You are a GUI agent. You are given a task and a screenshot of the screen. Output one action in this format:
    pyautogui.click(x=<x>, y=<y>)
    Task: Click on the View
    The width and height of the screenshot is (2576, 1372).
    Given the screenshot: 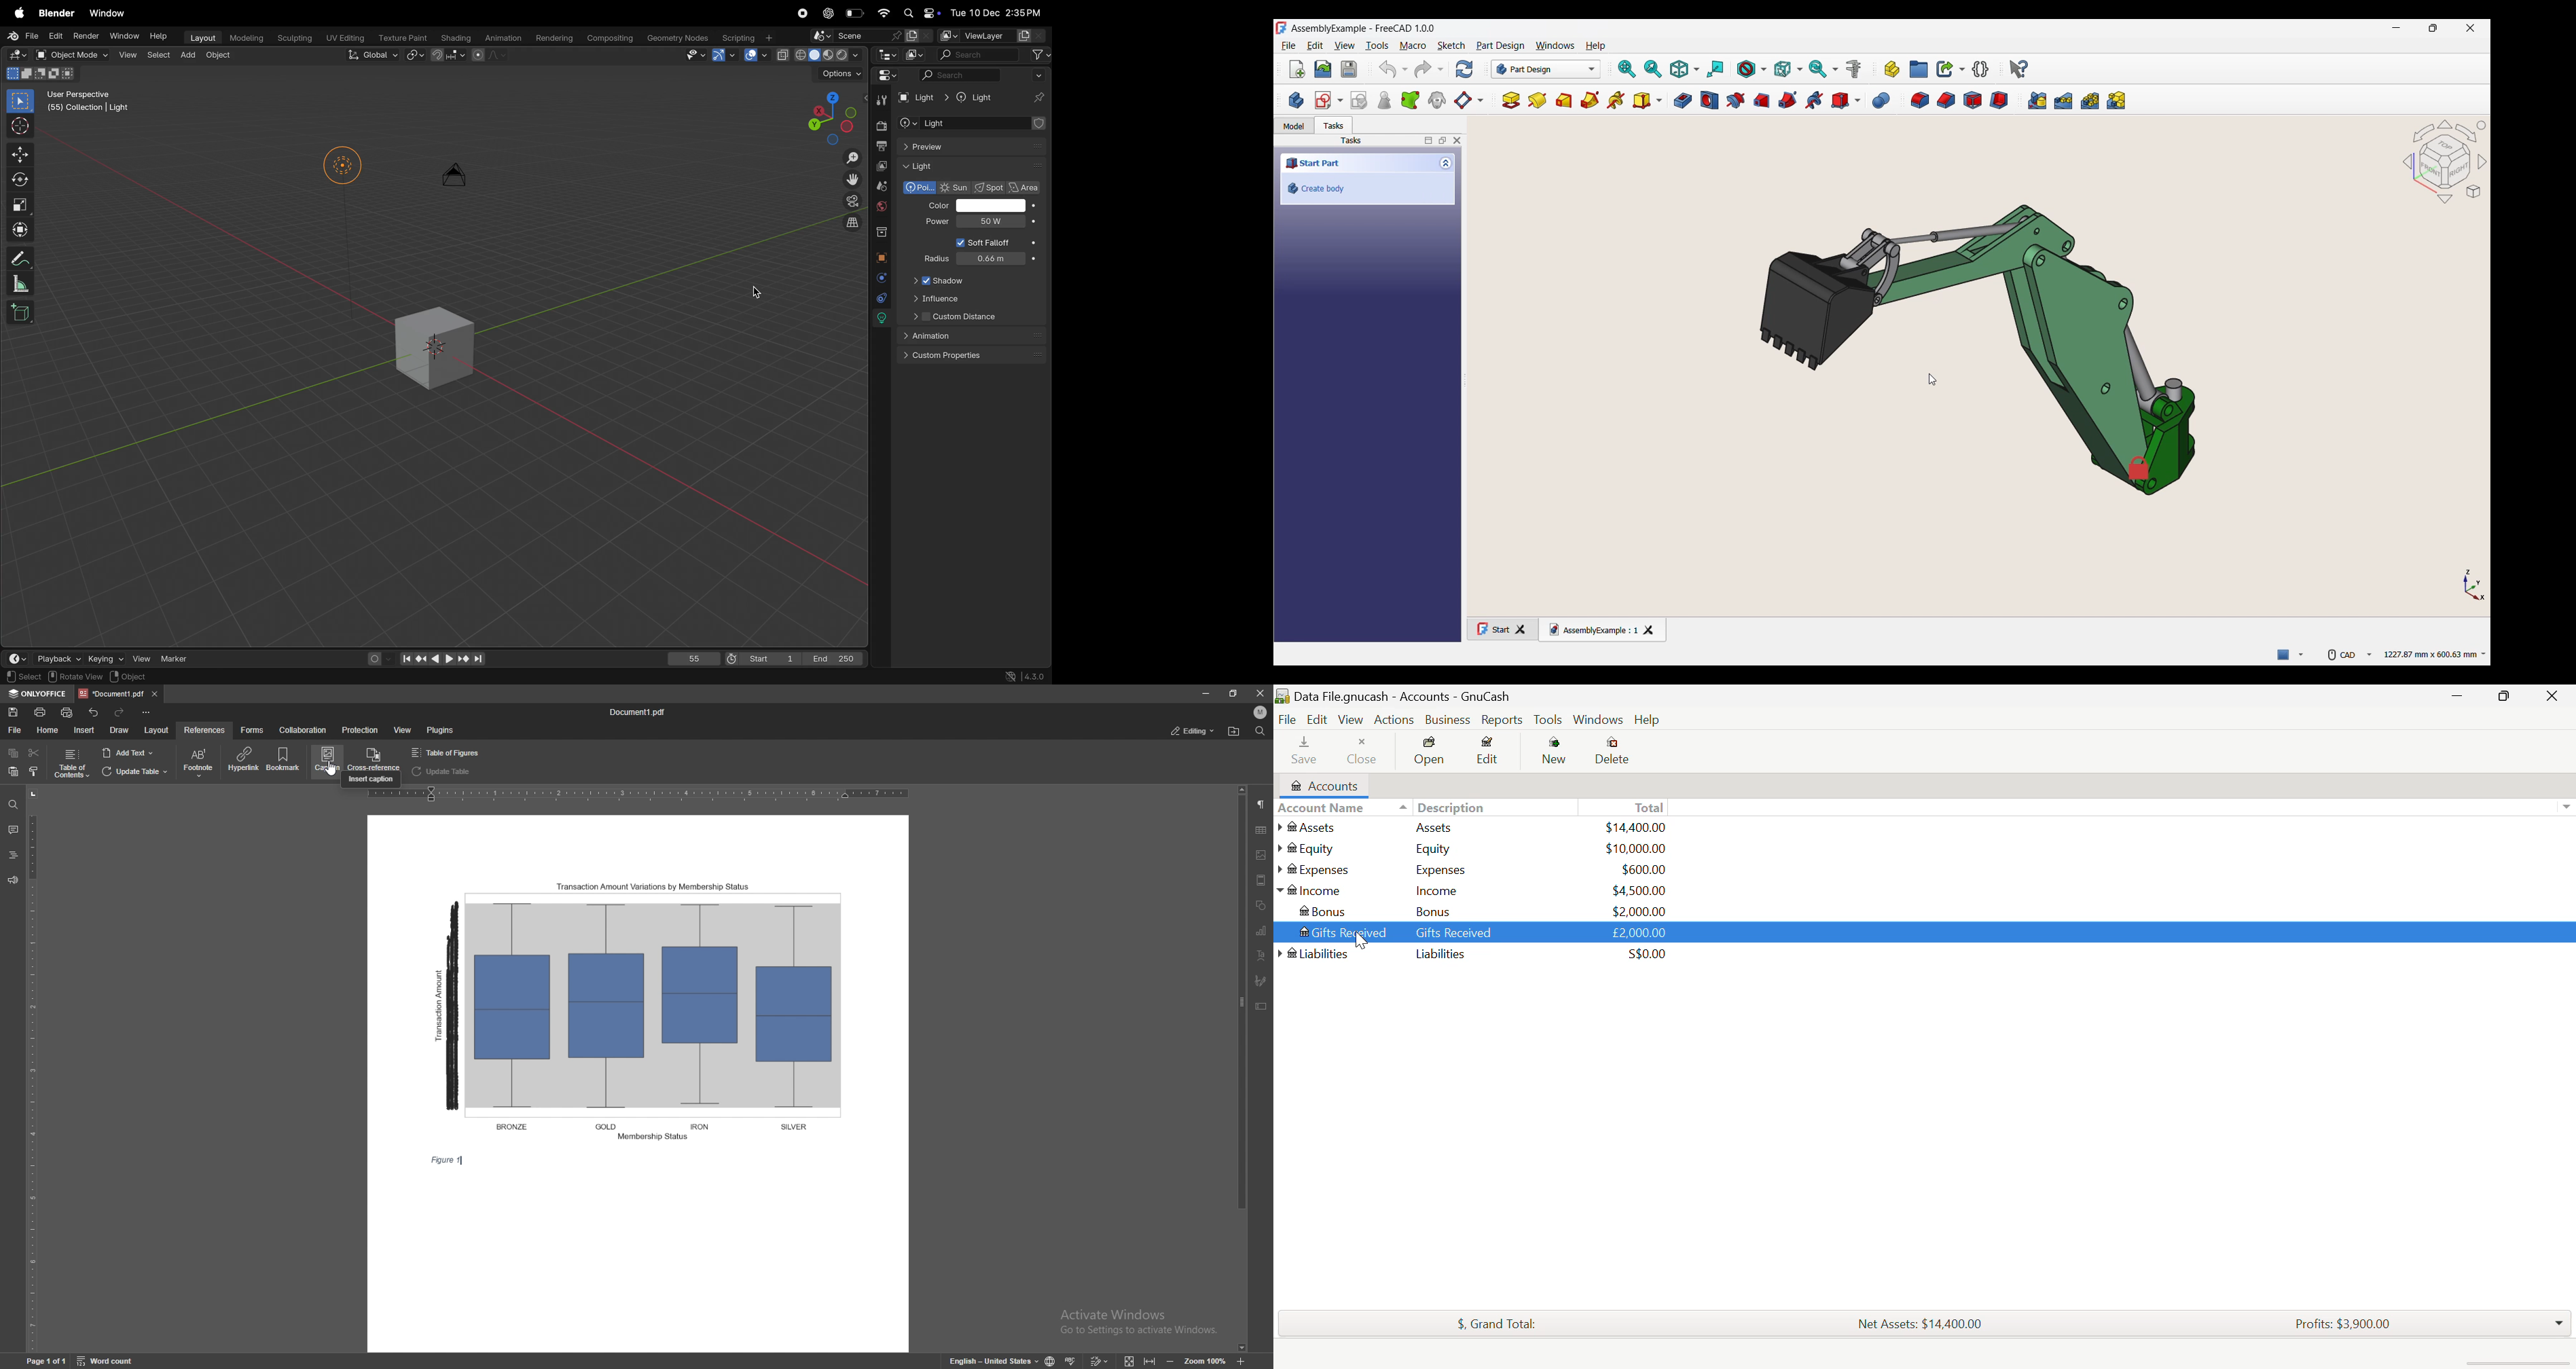 What is the action you would take?
    pyautogui.click(x=1352, y=718)
    